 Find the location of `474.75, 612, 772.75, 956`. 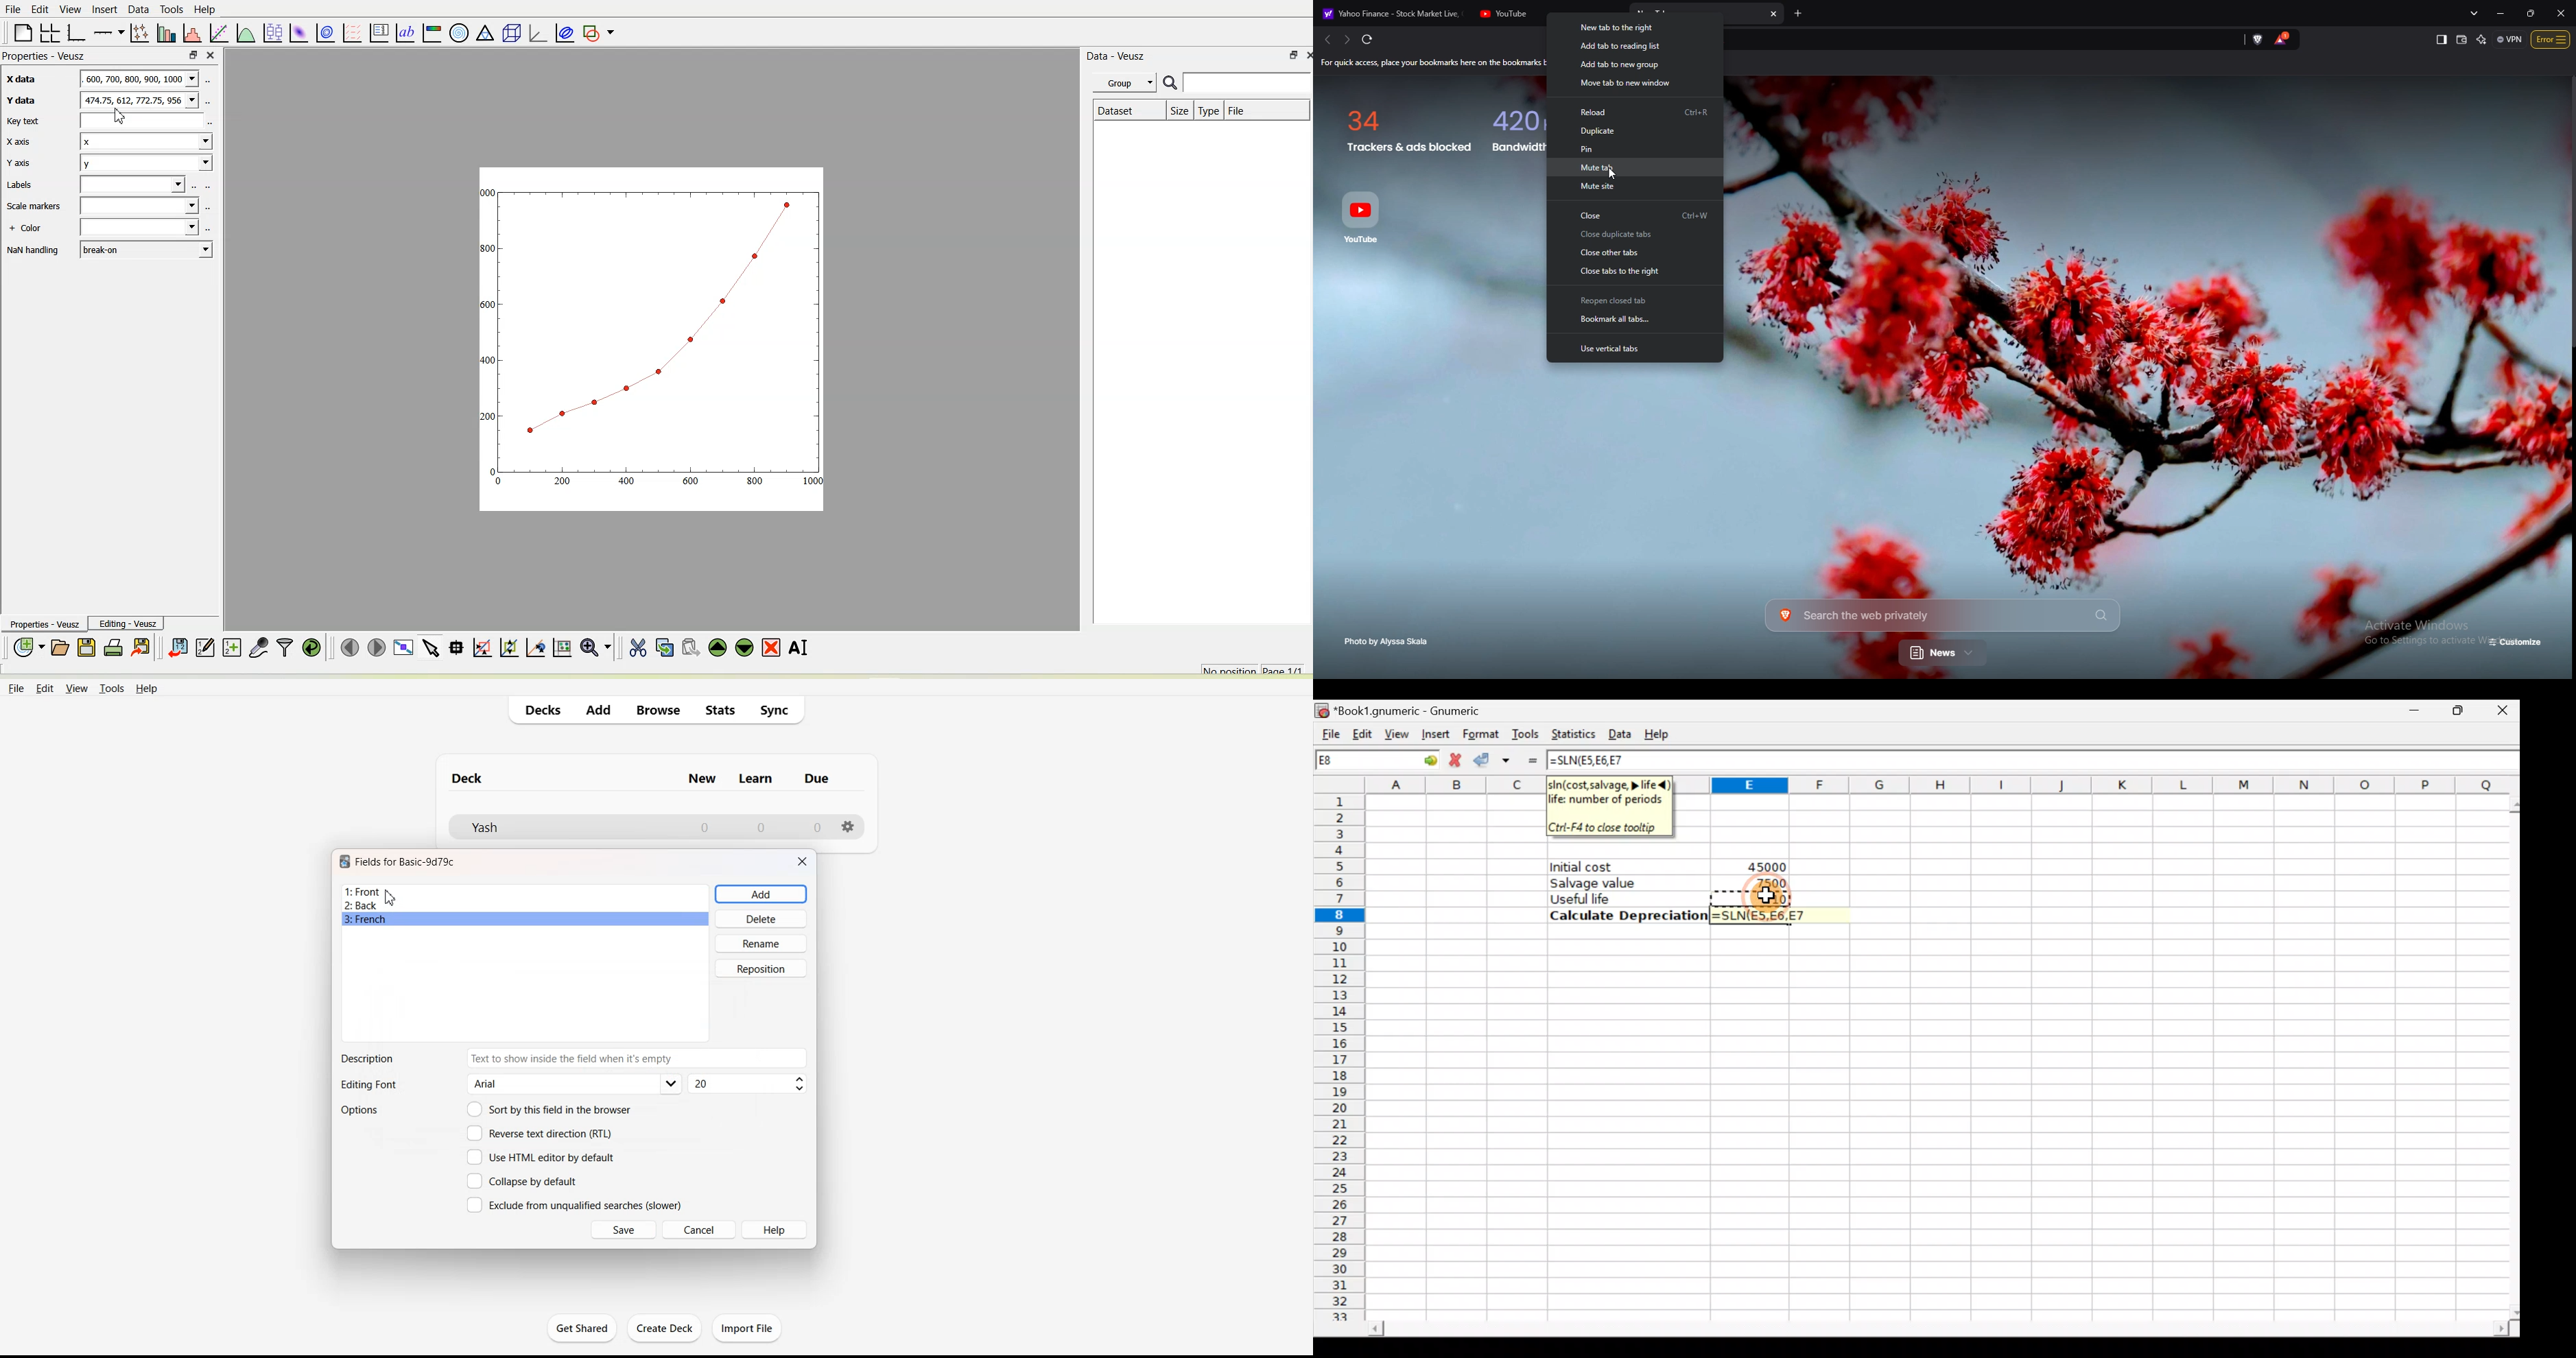

474.75, 612, 772.75, 956 is located at coordinates (139, 99).